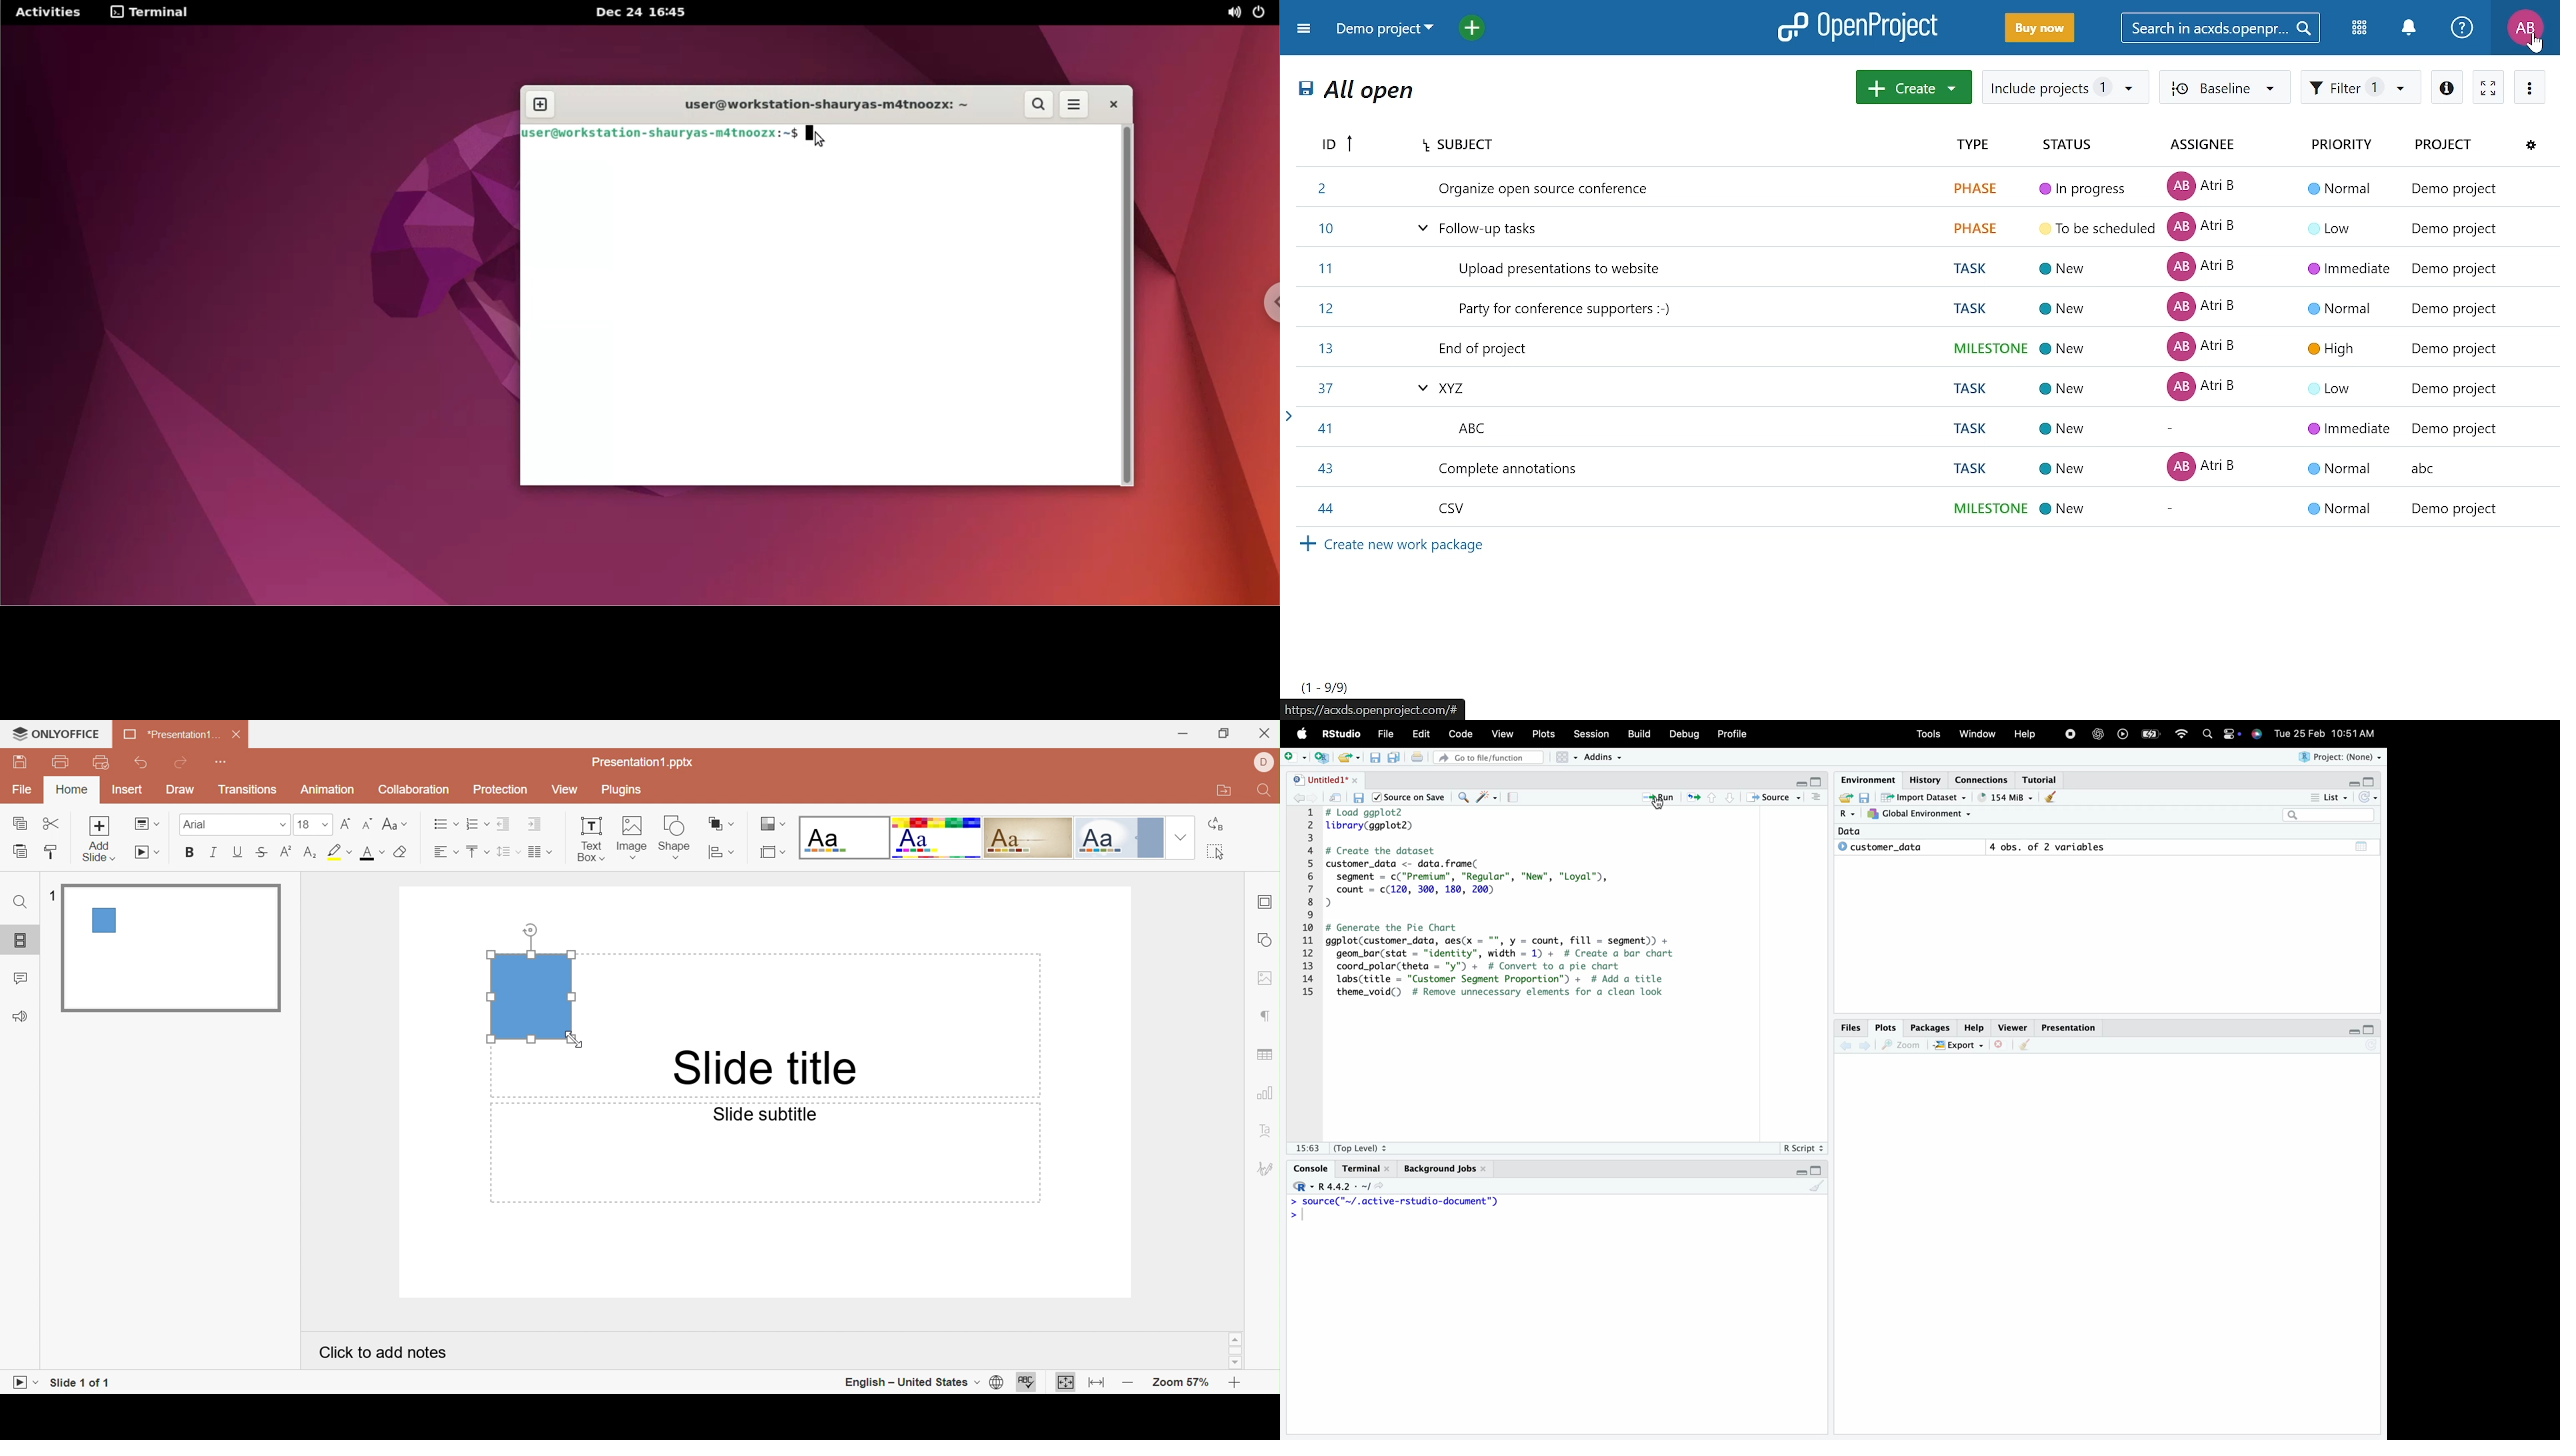  What do you see at coordinates (2357, 845) in the screenshot?
I see `total` at bounding box center [2357, 845].